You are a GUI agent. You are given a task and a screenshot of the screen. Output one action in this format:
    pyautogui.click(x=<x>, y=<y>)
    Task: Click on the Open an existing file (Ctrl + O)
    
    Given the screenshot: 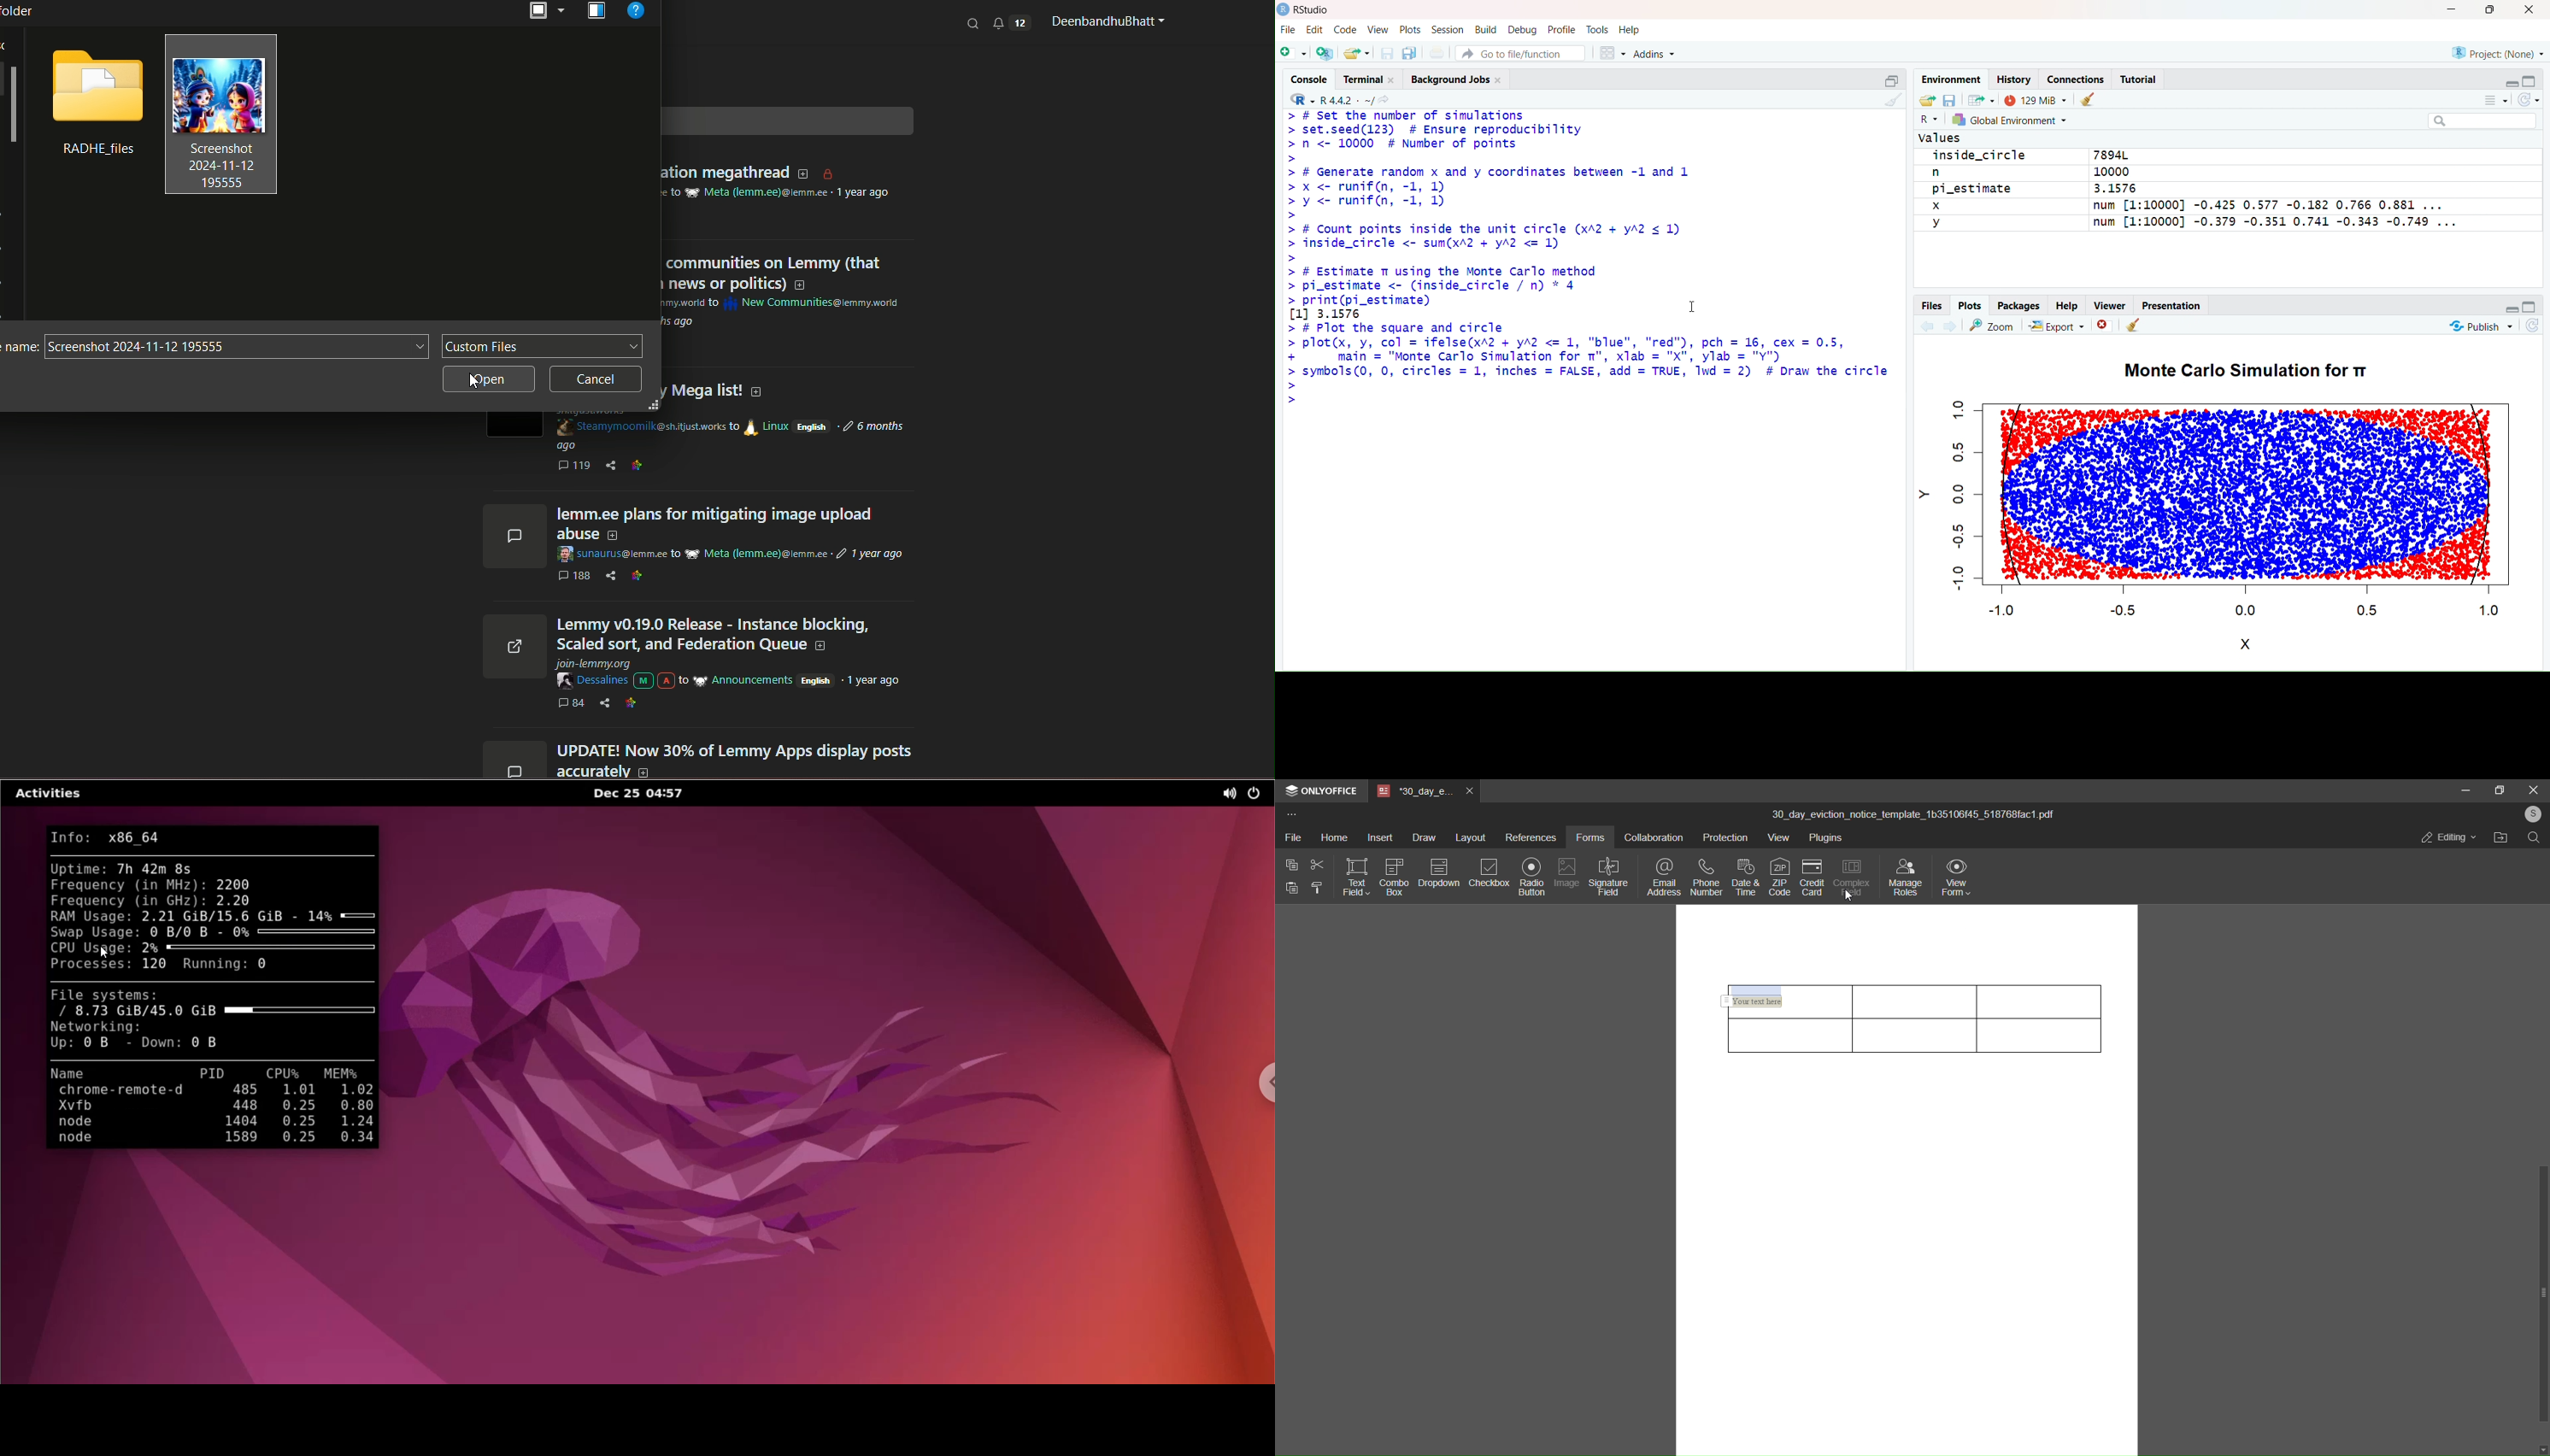 What is the action you would take?
    pyautogui.click(x=1357, y=51)
    